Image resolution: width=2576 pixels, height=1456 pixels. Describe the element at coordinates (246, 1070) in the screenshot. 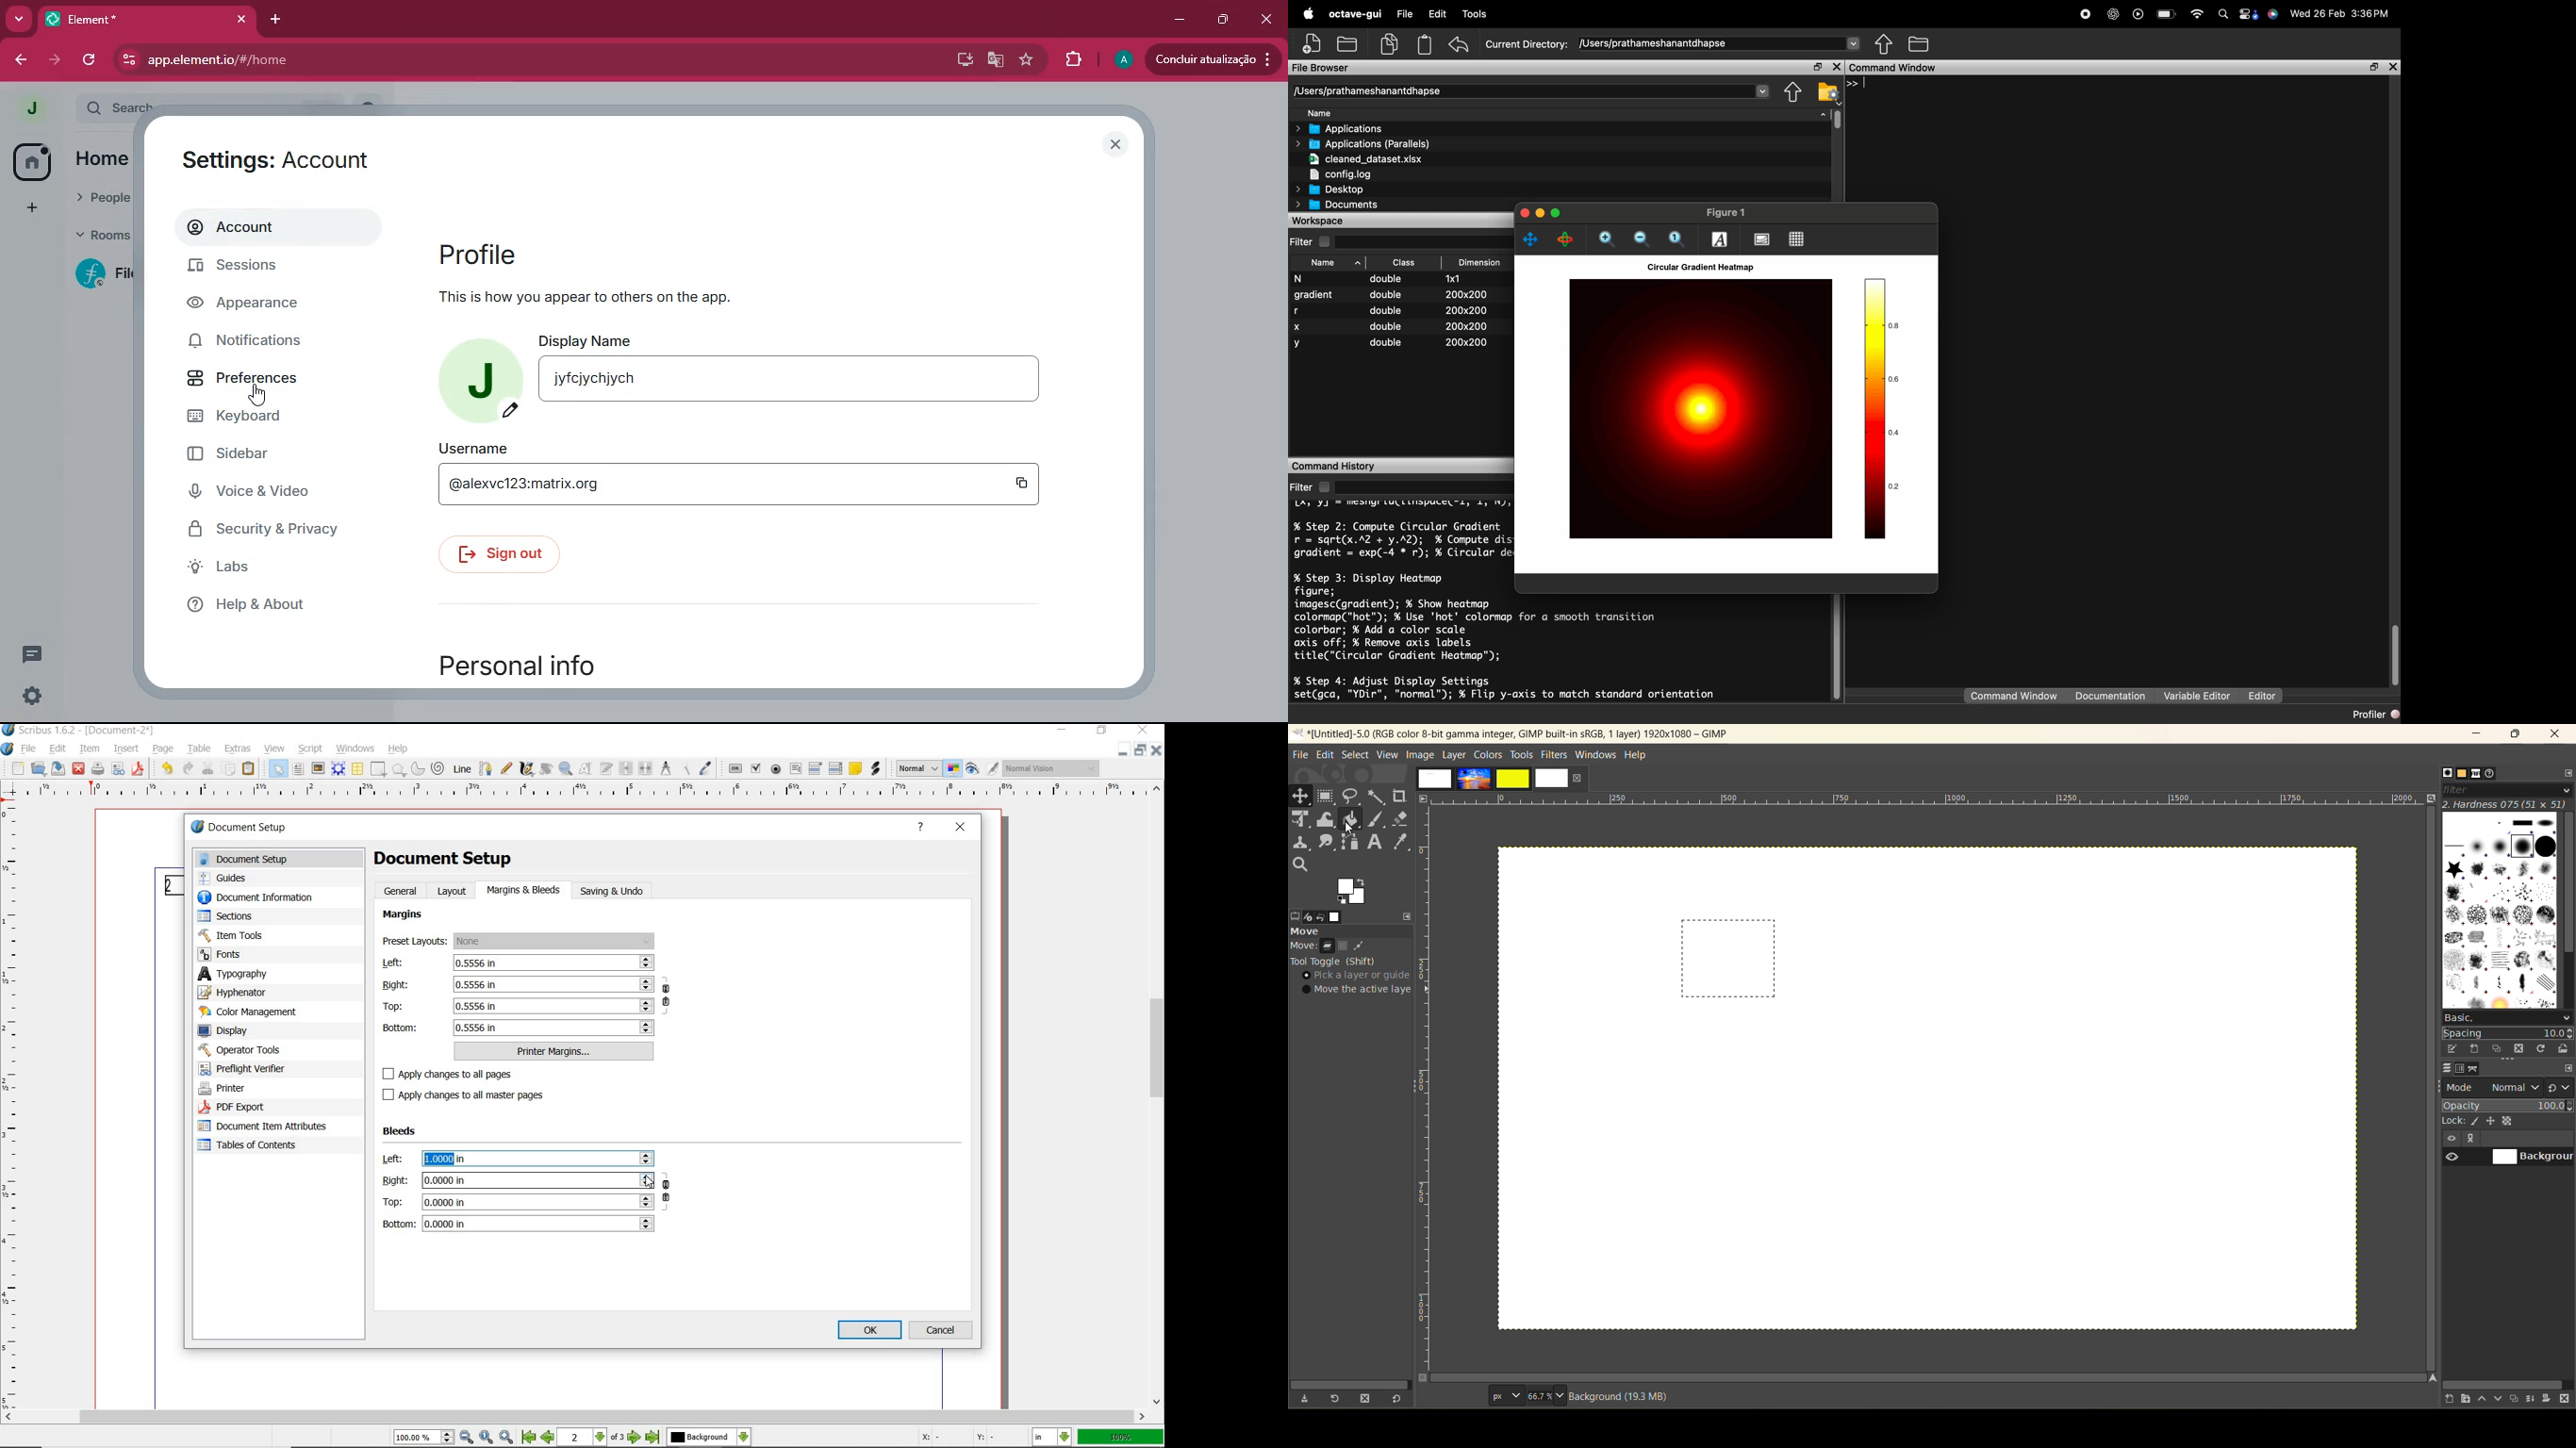

I see `preflight verifier` at that location.